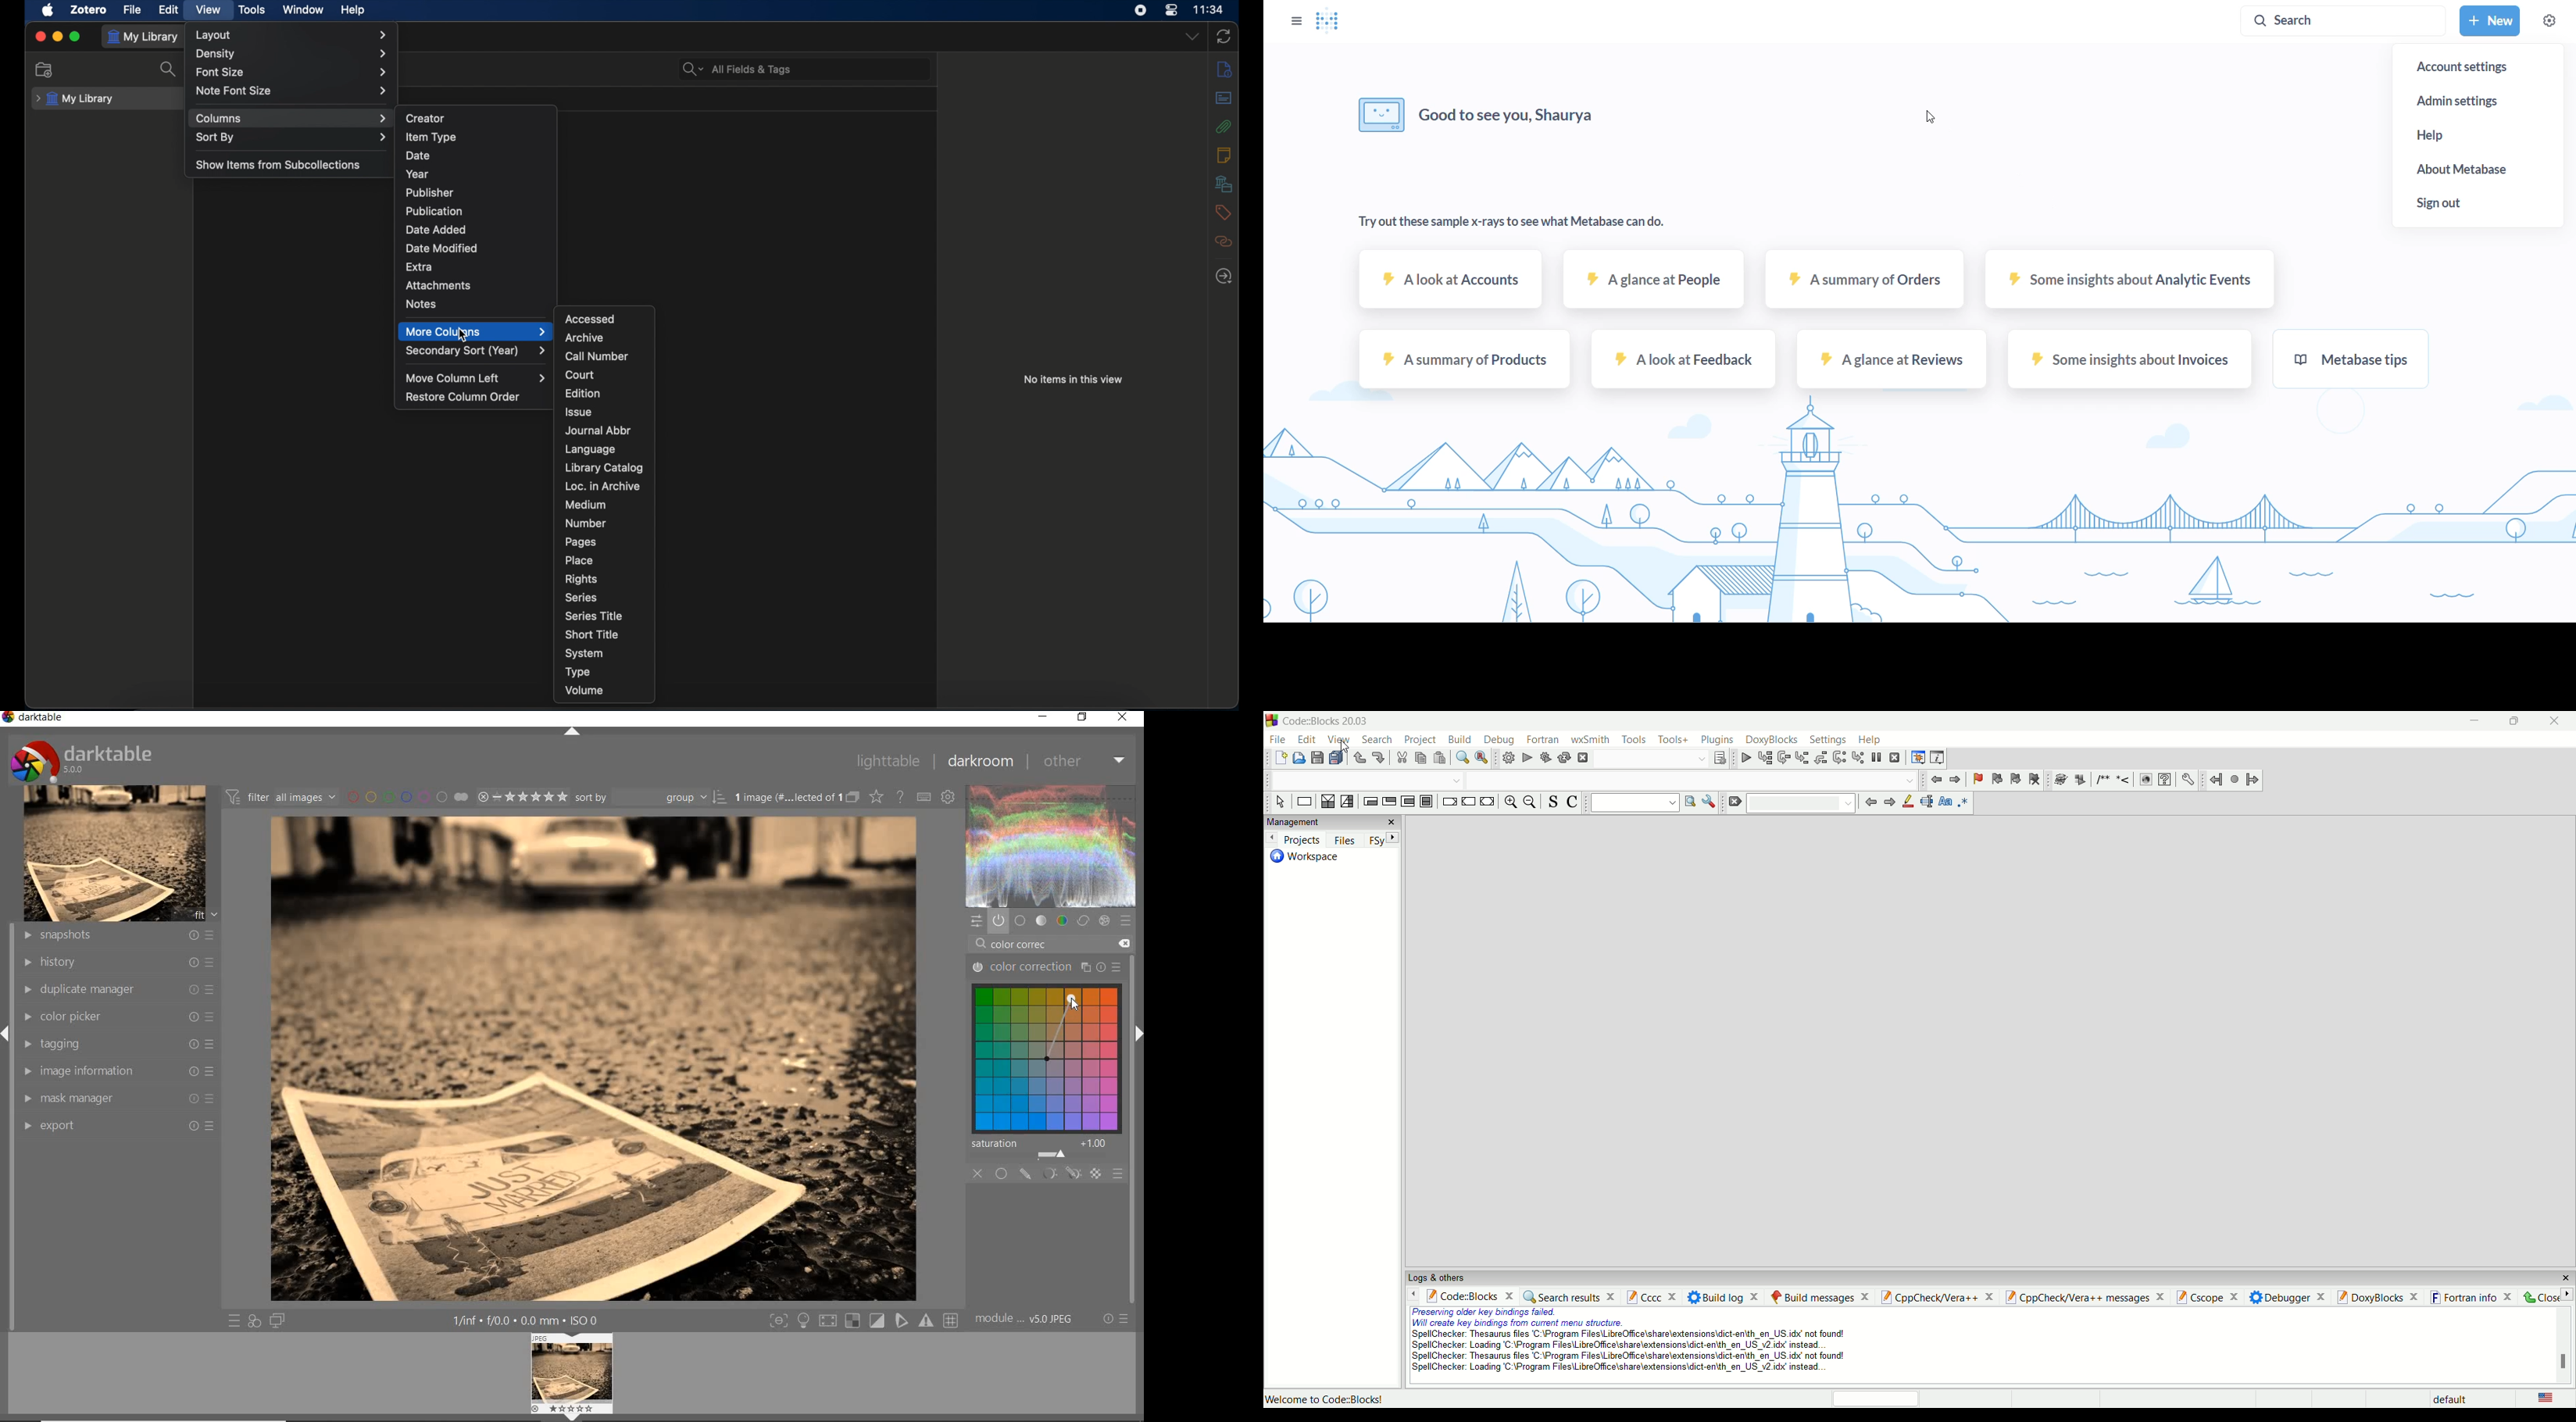 This screenshot has height=1428, width=2576. I want to click on code::block, so click(1469, 1297).